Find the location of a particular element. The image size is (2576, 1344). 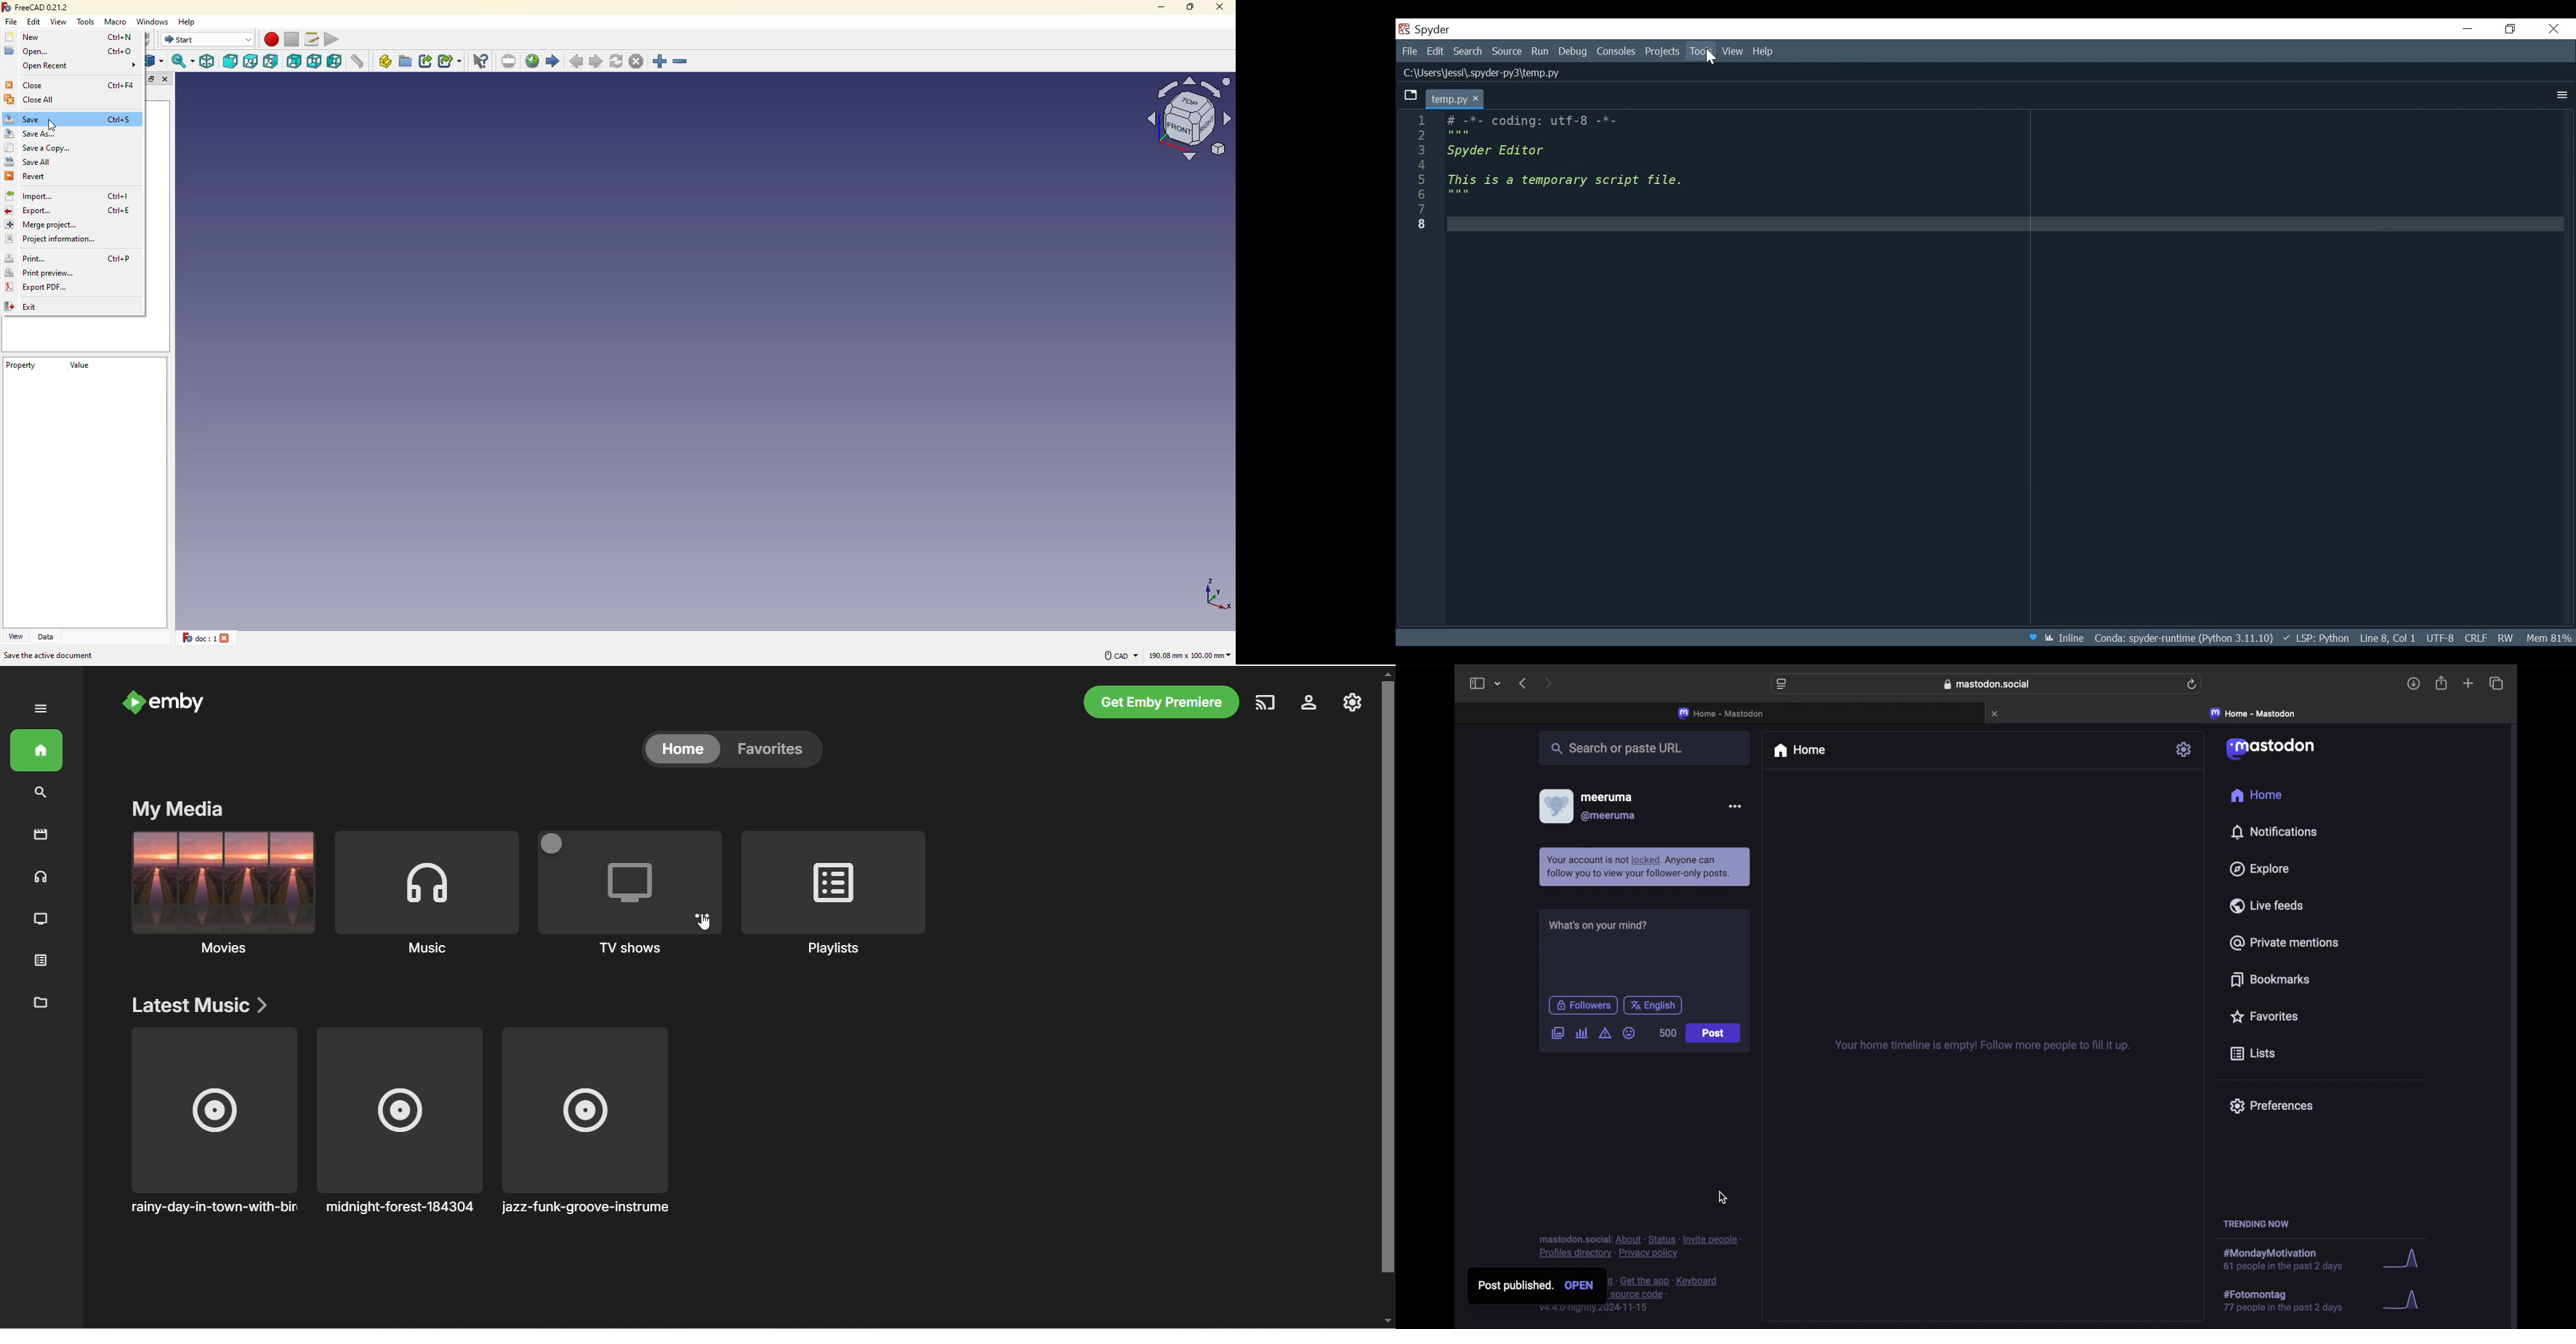

Browse Tab is located at coordinates (1411, 95).